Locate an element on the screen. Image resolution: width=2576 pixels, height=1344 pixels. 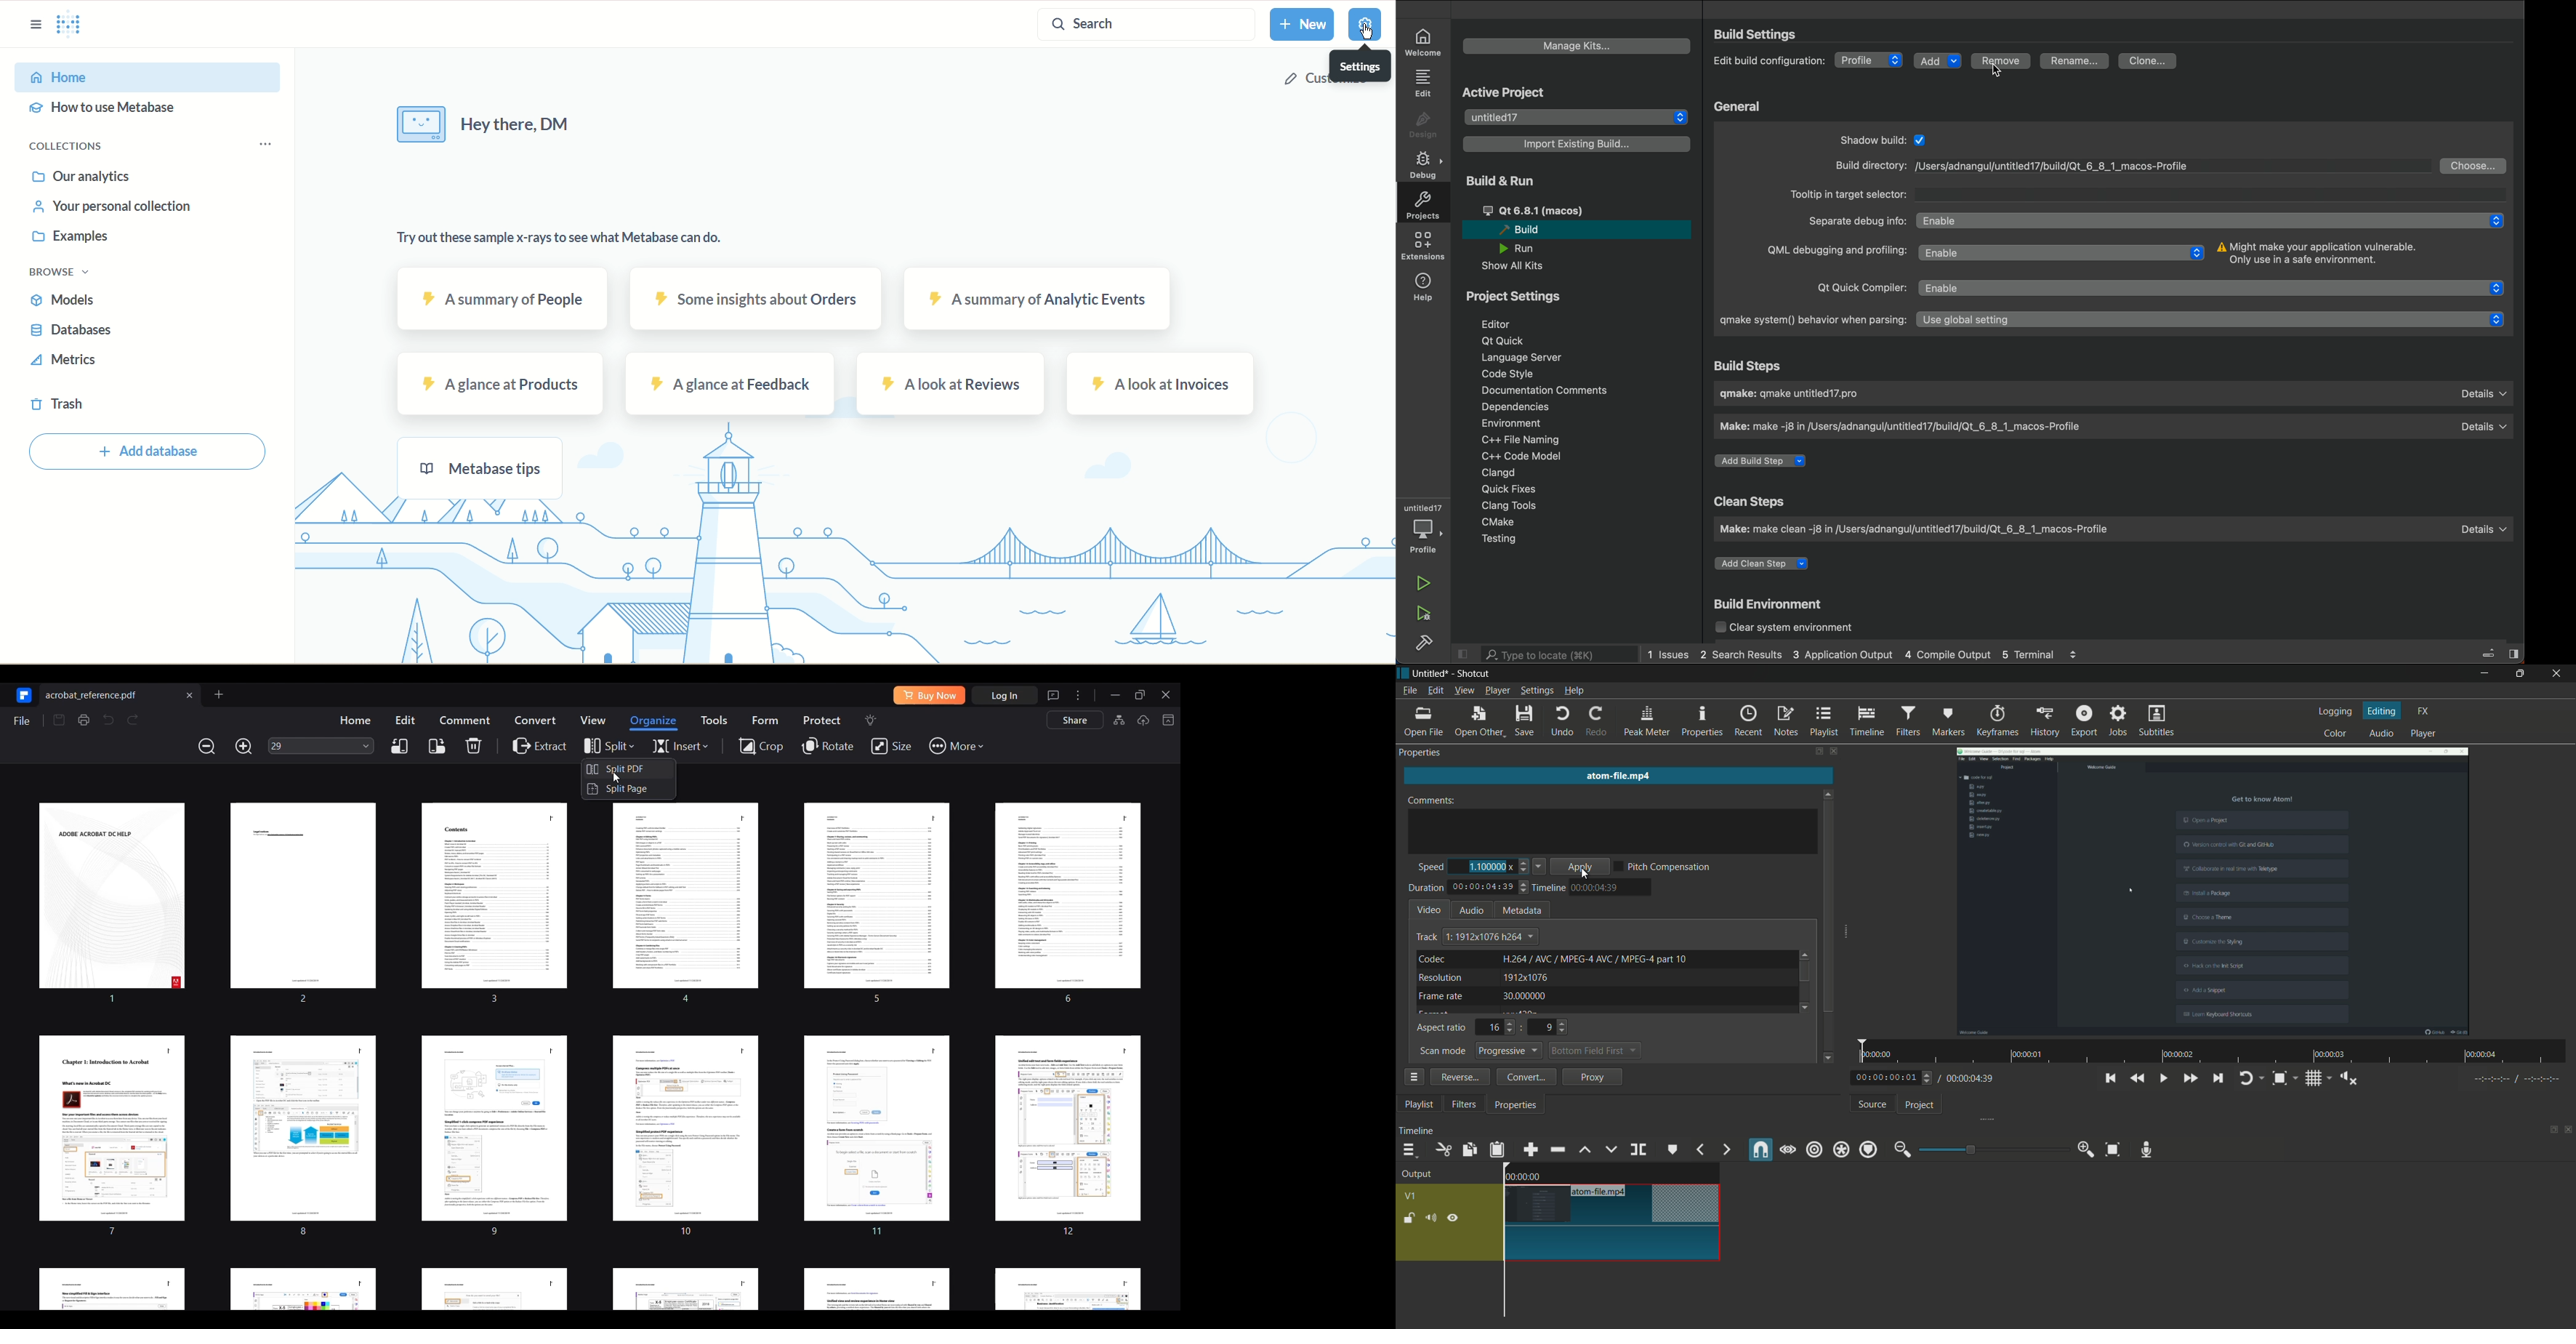
adjustment bar is located at coordinates (1995, 1149).